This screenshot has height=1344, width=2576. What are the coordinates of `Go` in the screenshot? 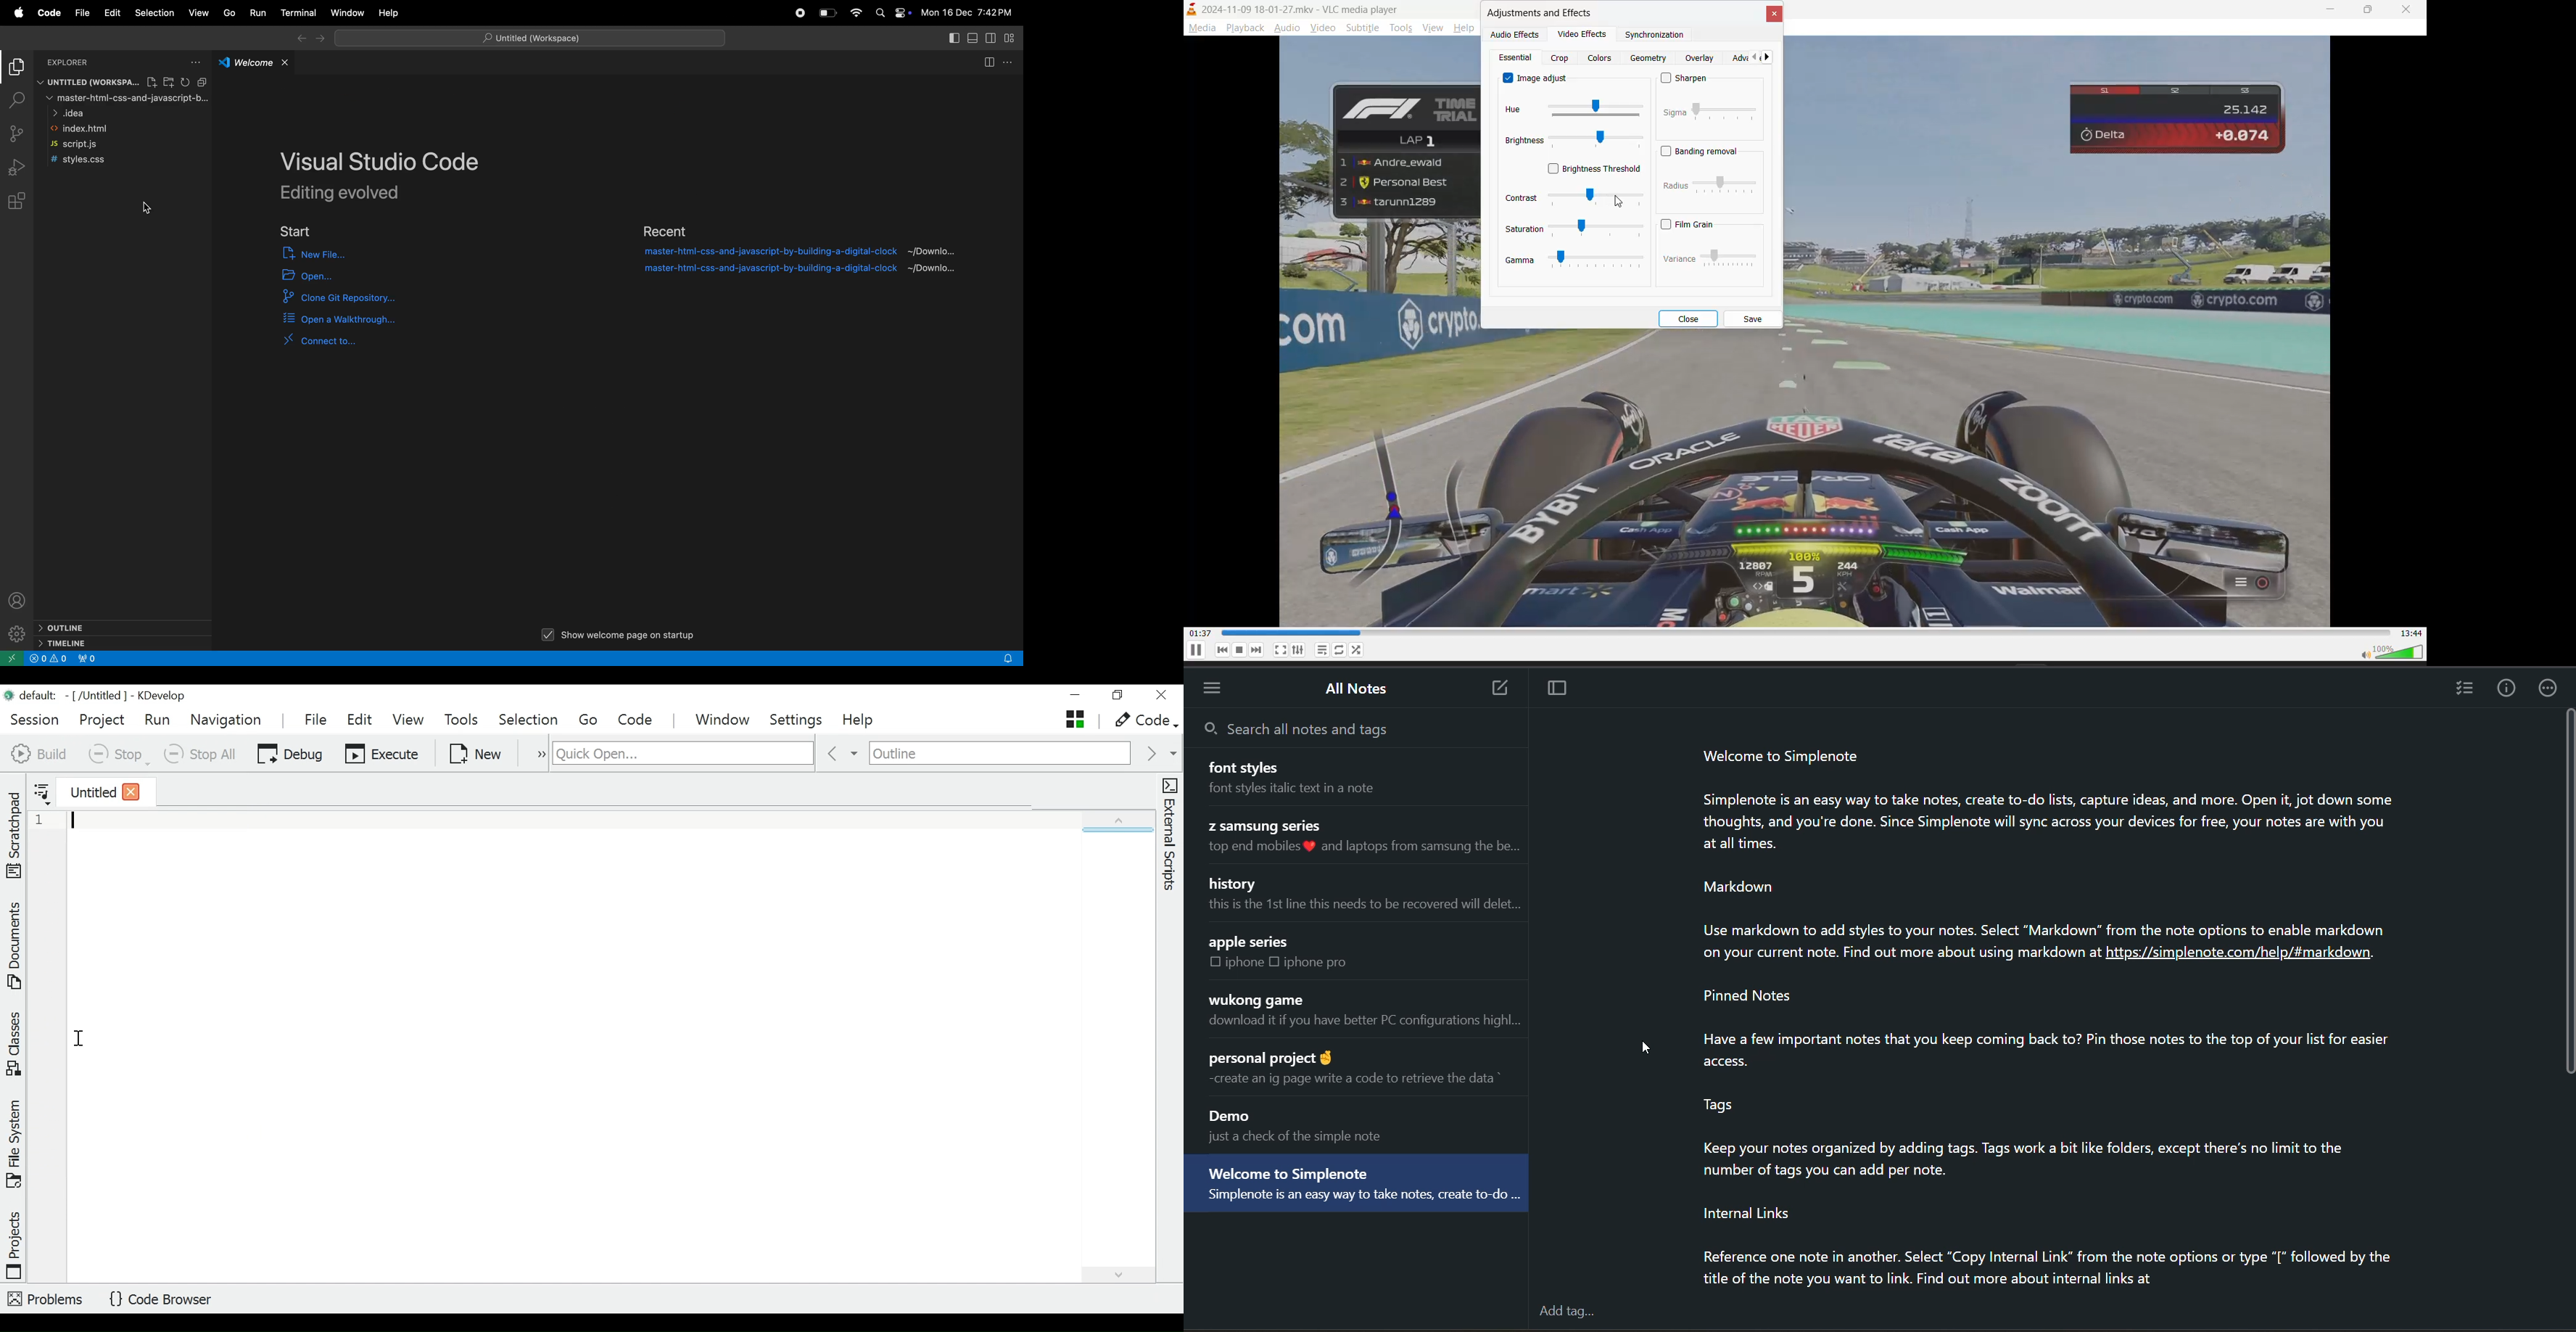 It's located at (231, 14).